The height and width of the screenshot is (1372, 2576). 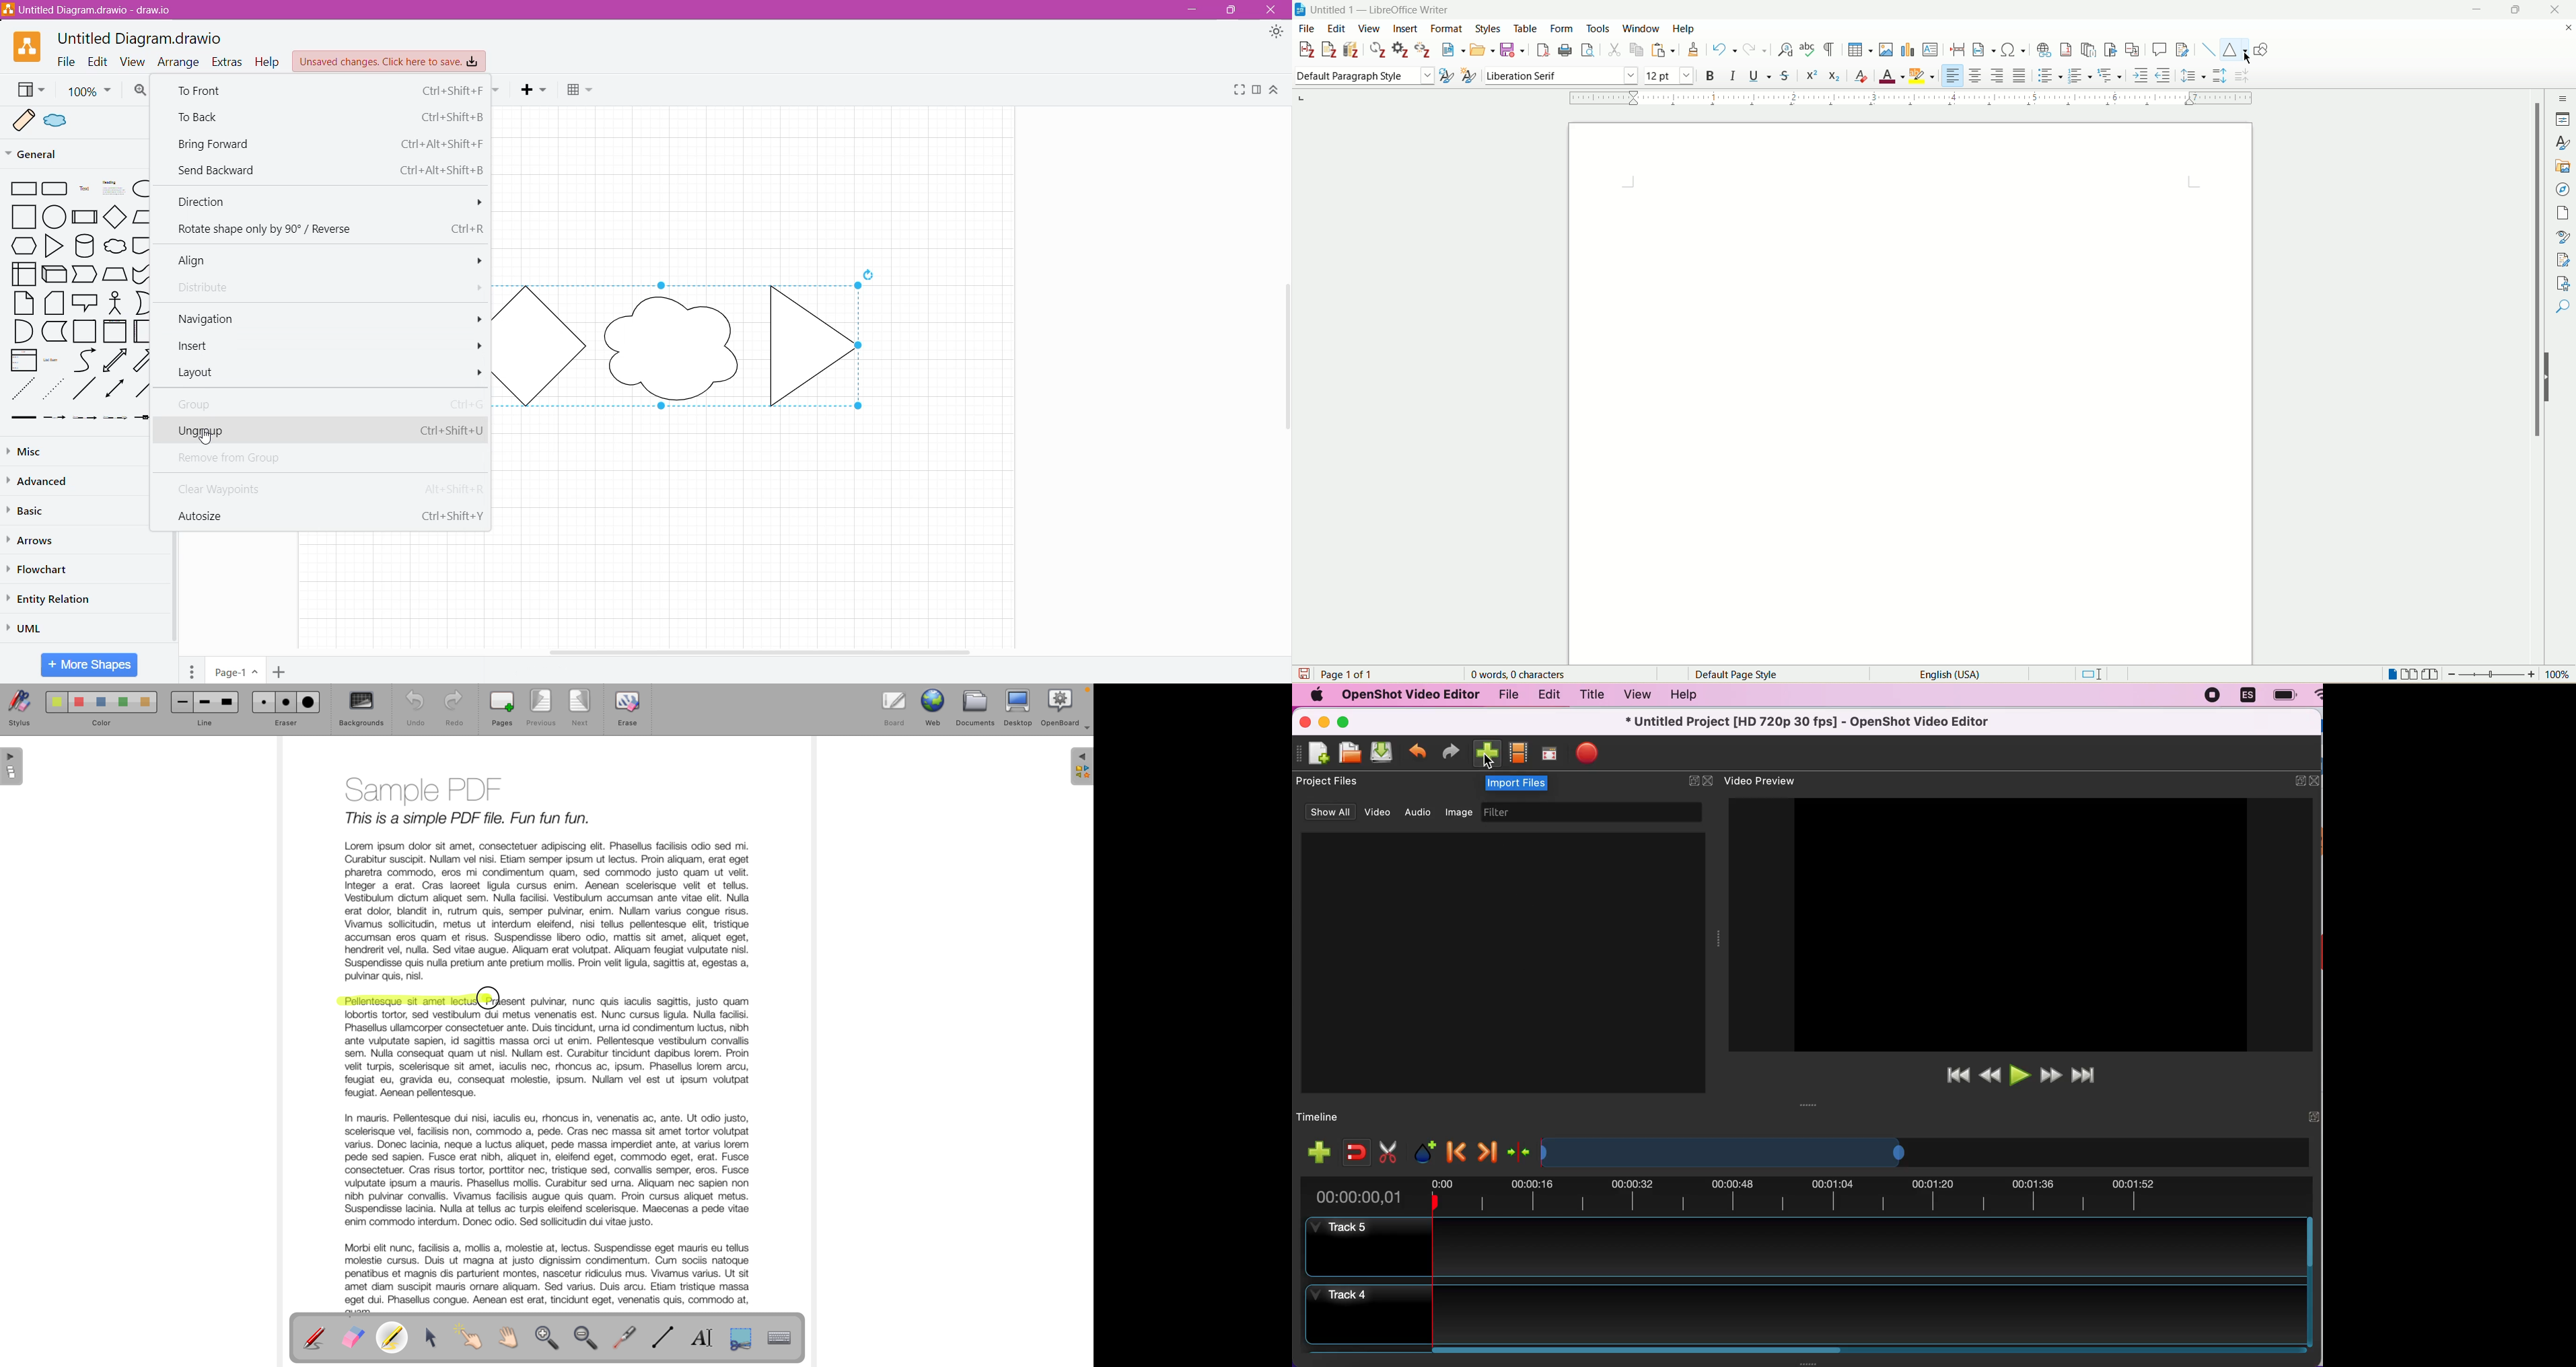 I want to click on character highlighting, so click(x=1923, y=74).